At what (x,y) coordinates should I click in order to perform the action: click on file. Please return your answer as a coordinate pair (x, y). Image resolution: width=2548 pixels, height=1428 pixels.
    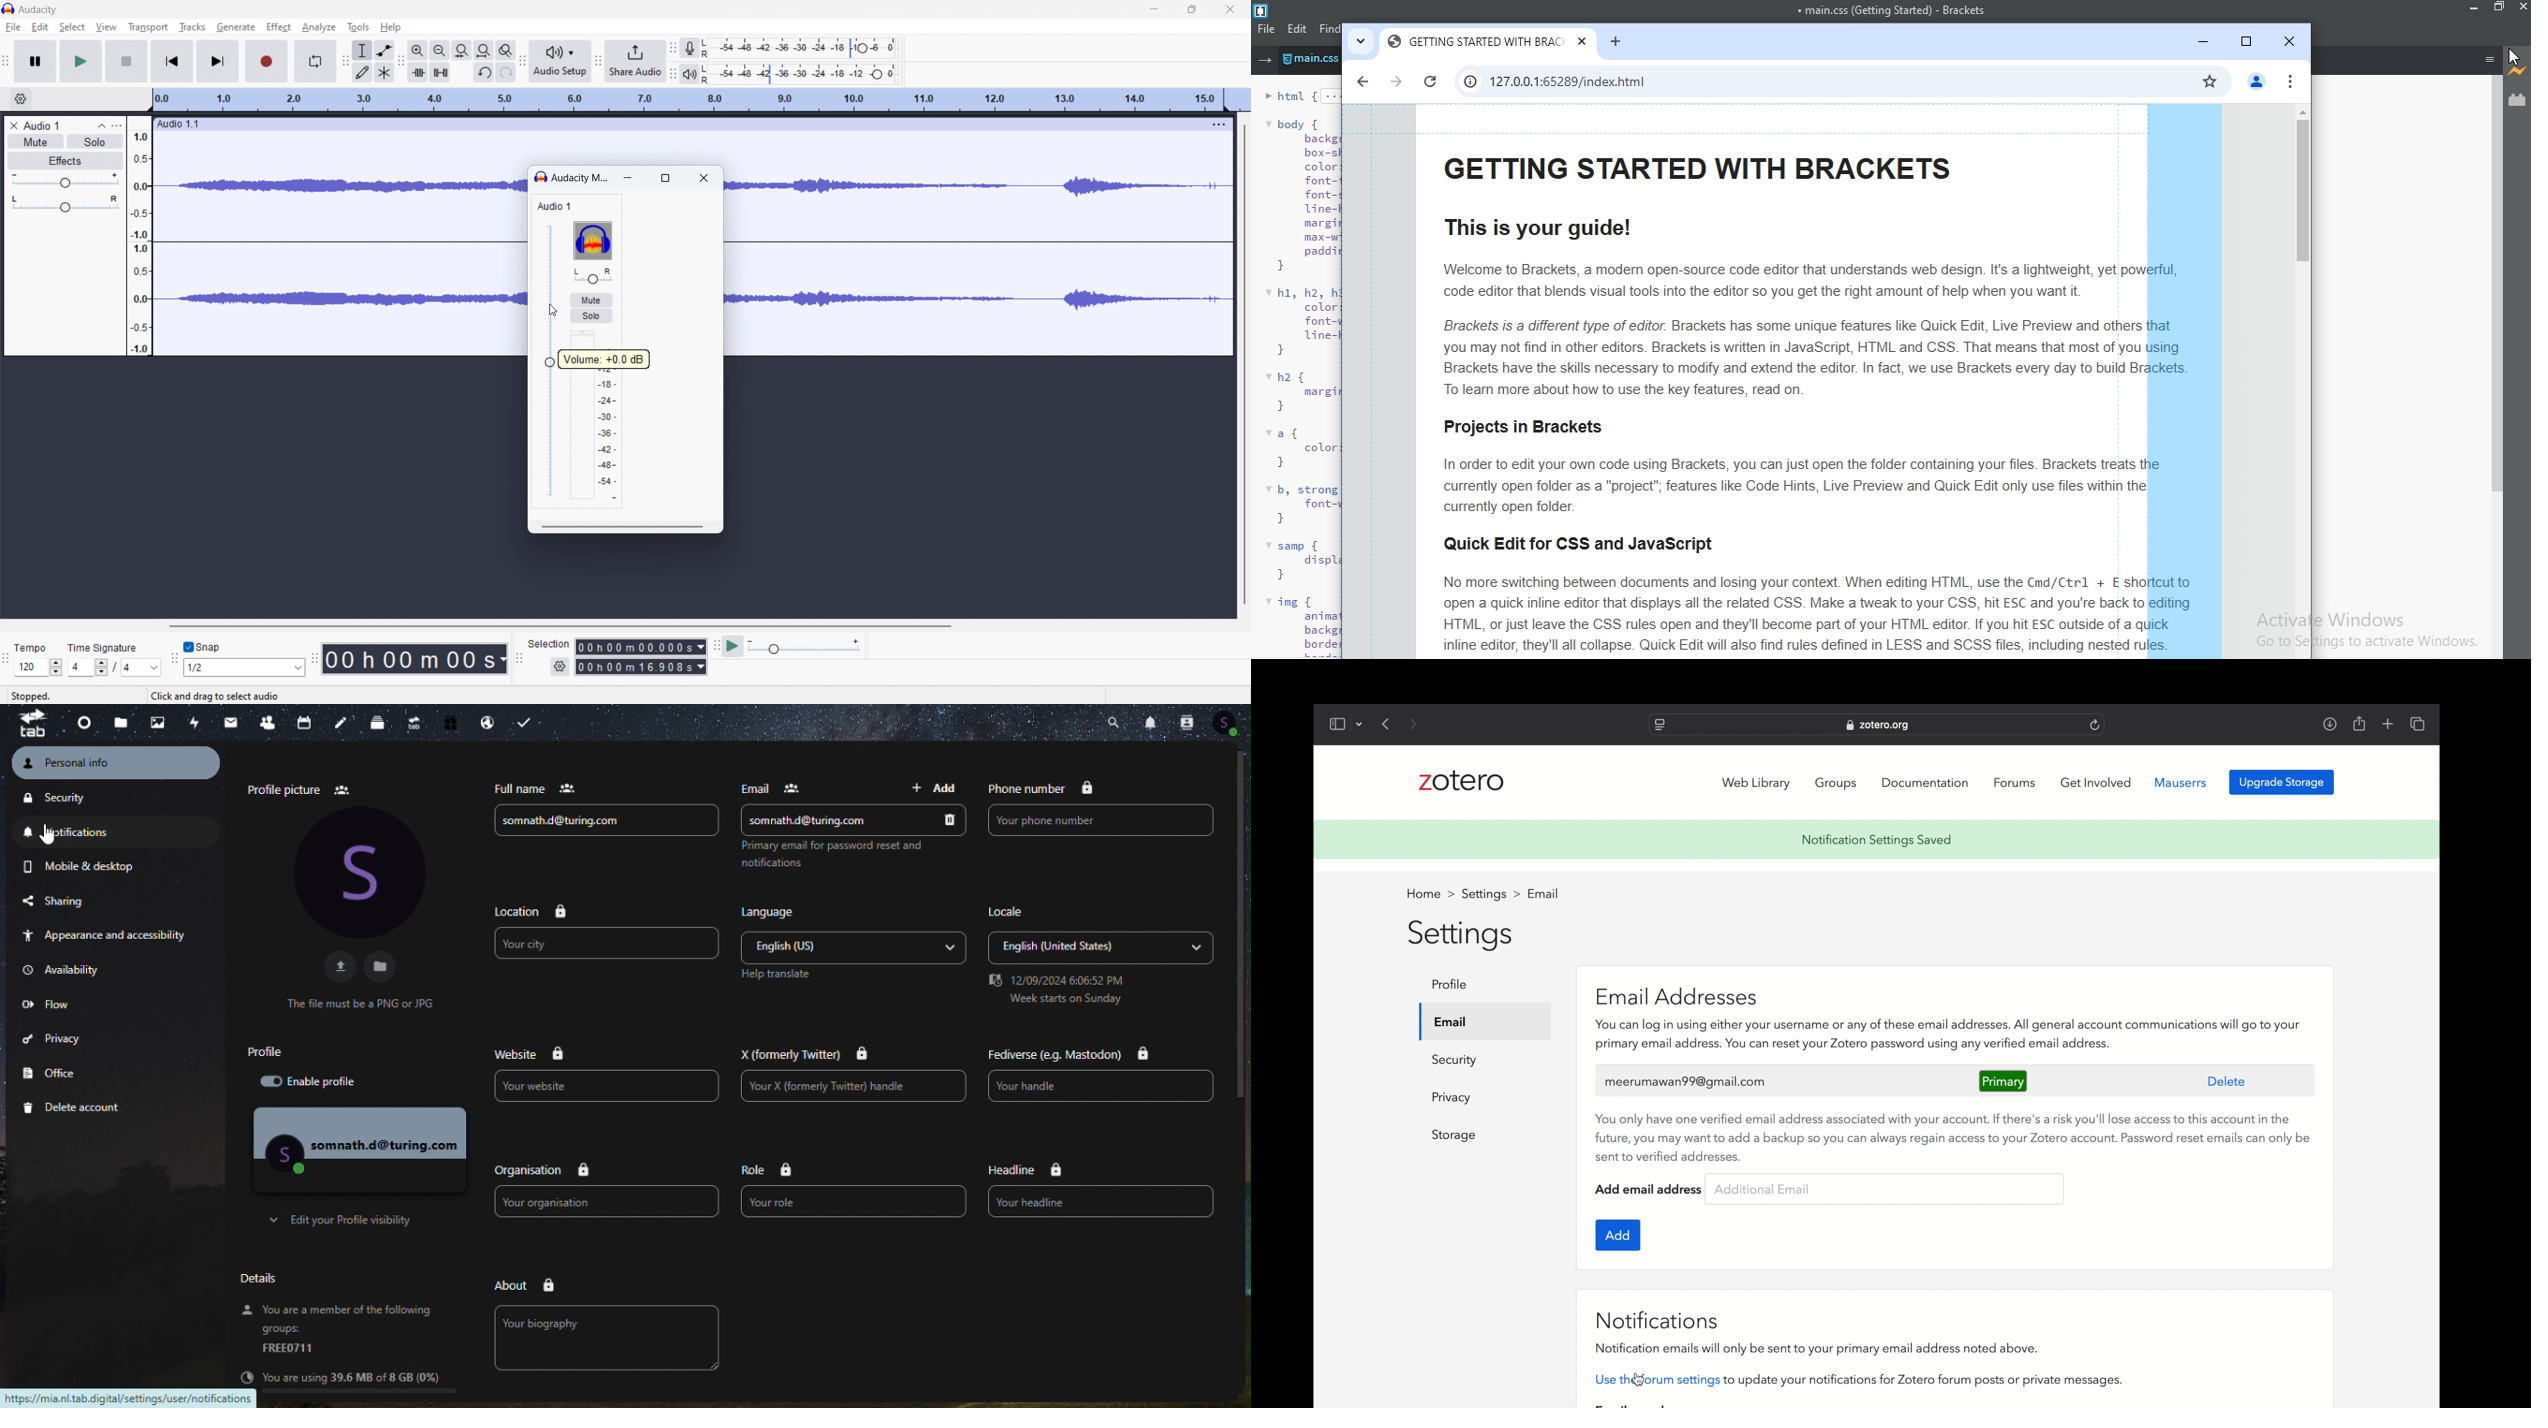
    Looking at the image, I should click on (384, 966).